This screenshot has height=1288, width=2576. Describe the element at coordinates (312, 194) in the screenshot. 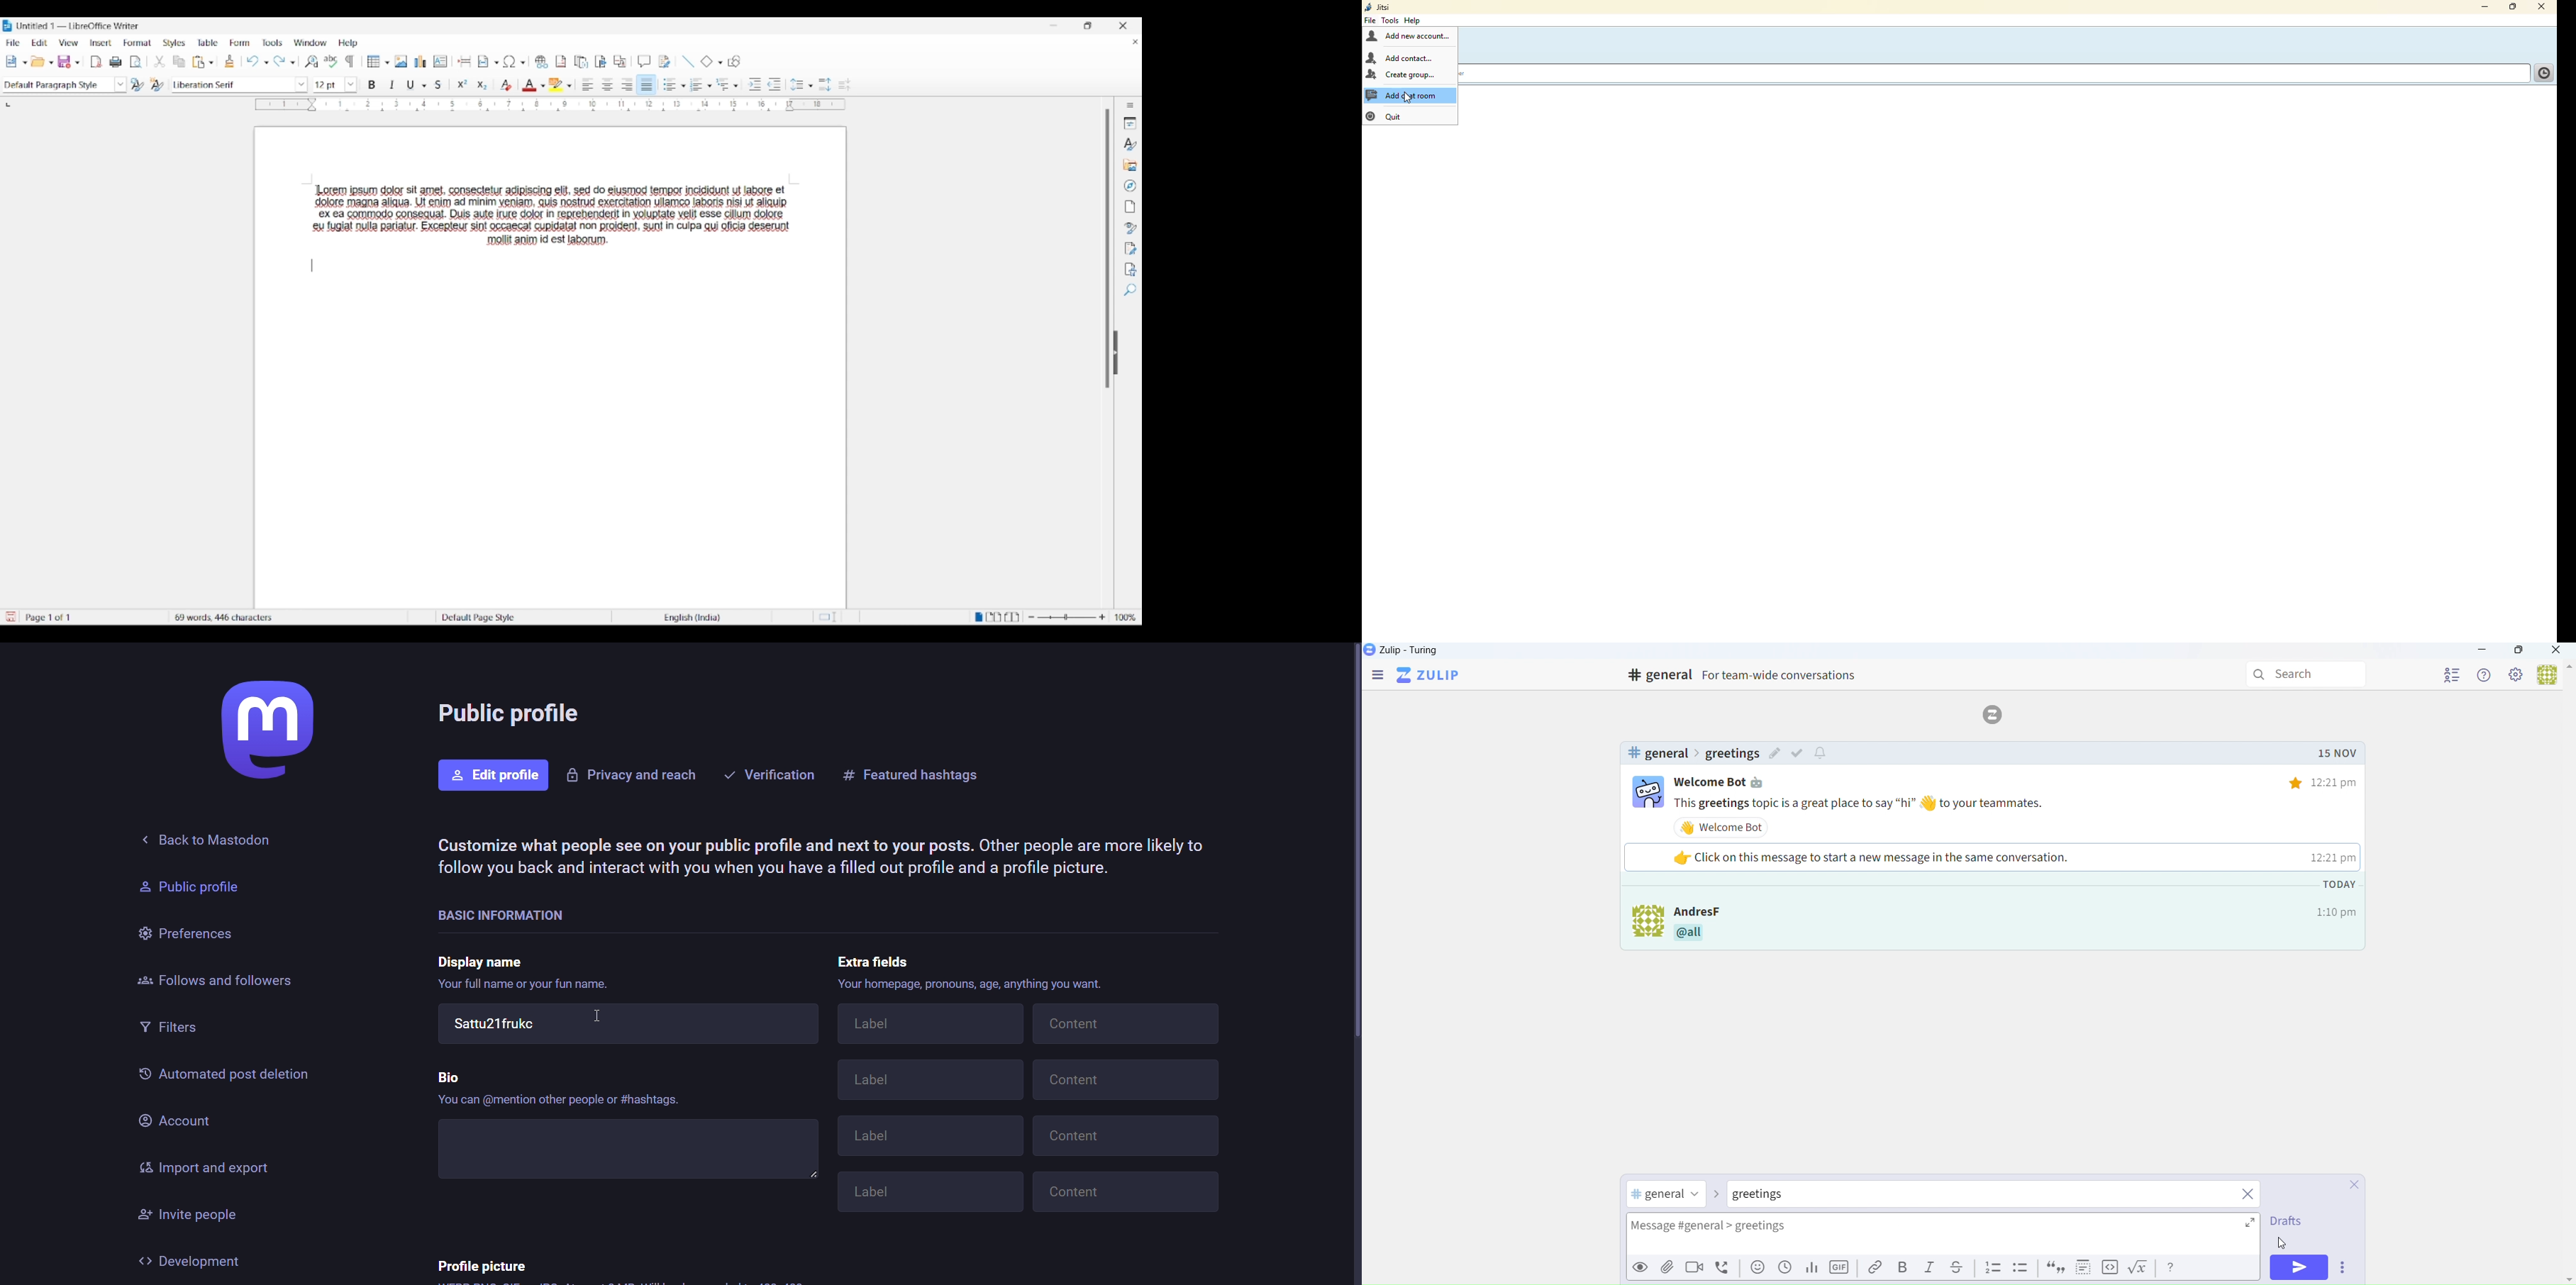

I see `Cursor` at that location.